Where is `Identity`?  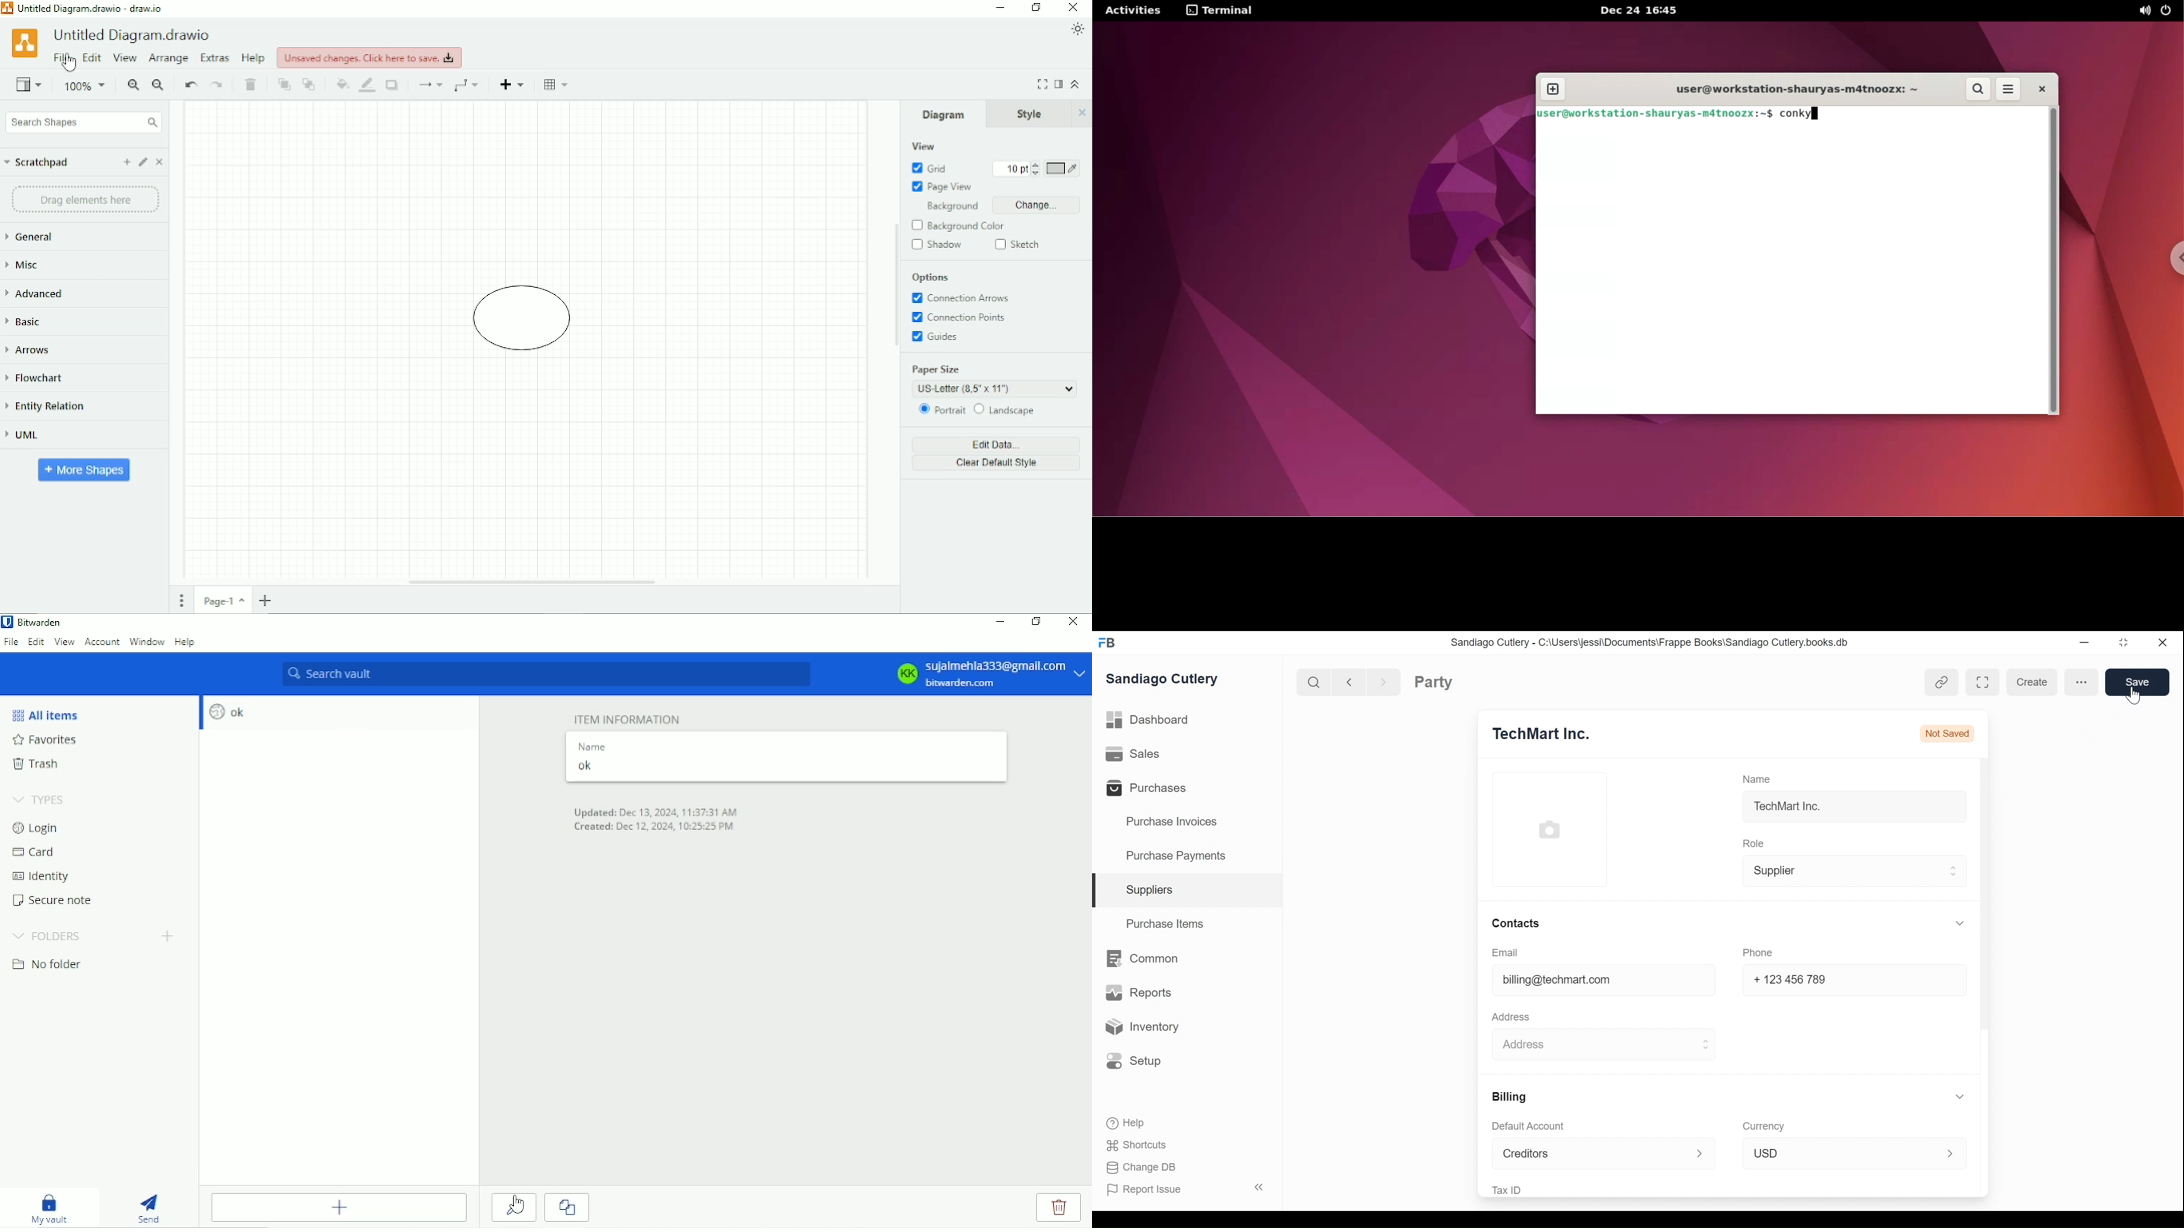 Identity is located at coordinates (44, 877).